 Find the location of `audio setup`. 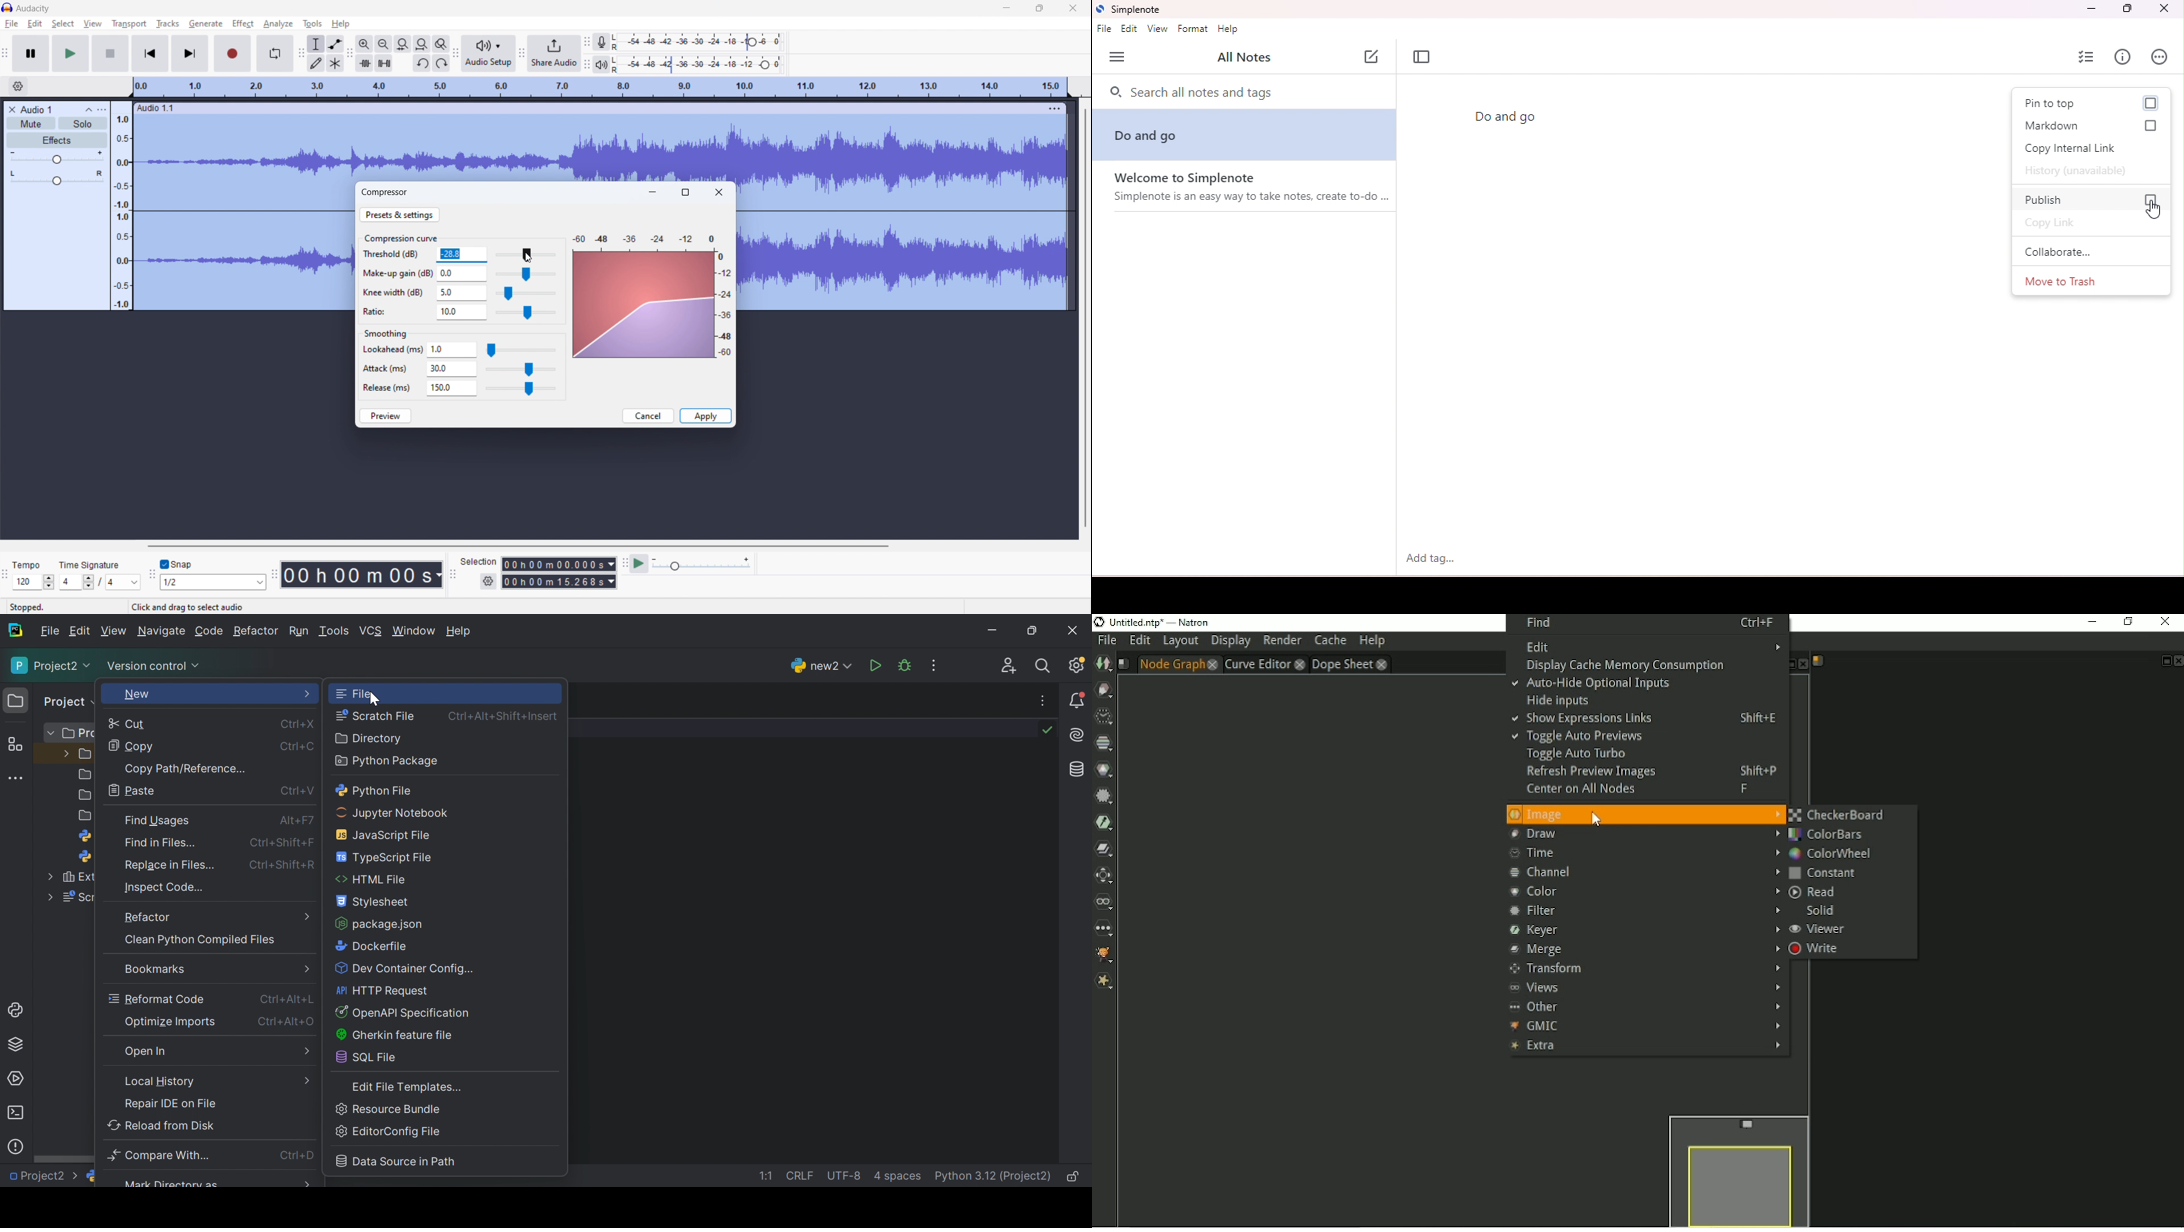

audio setup is located at coordinates (488, 53).